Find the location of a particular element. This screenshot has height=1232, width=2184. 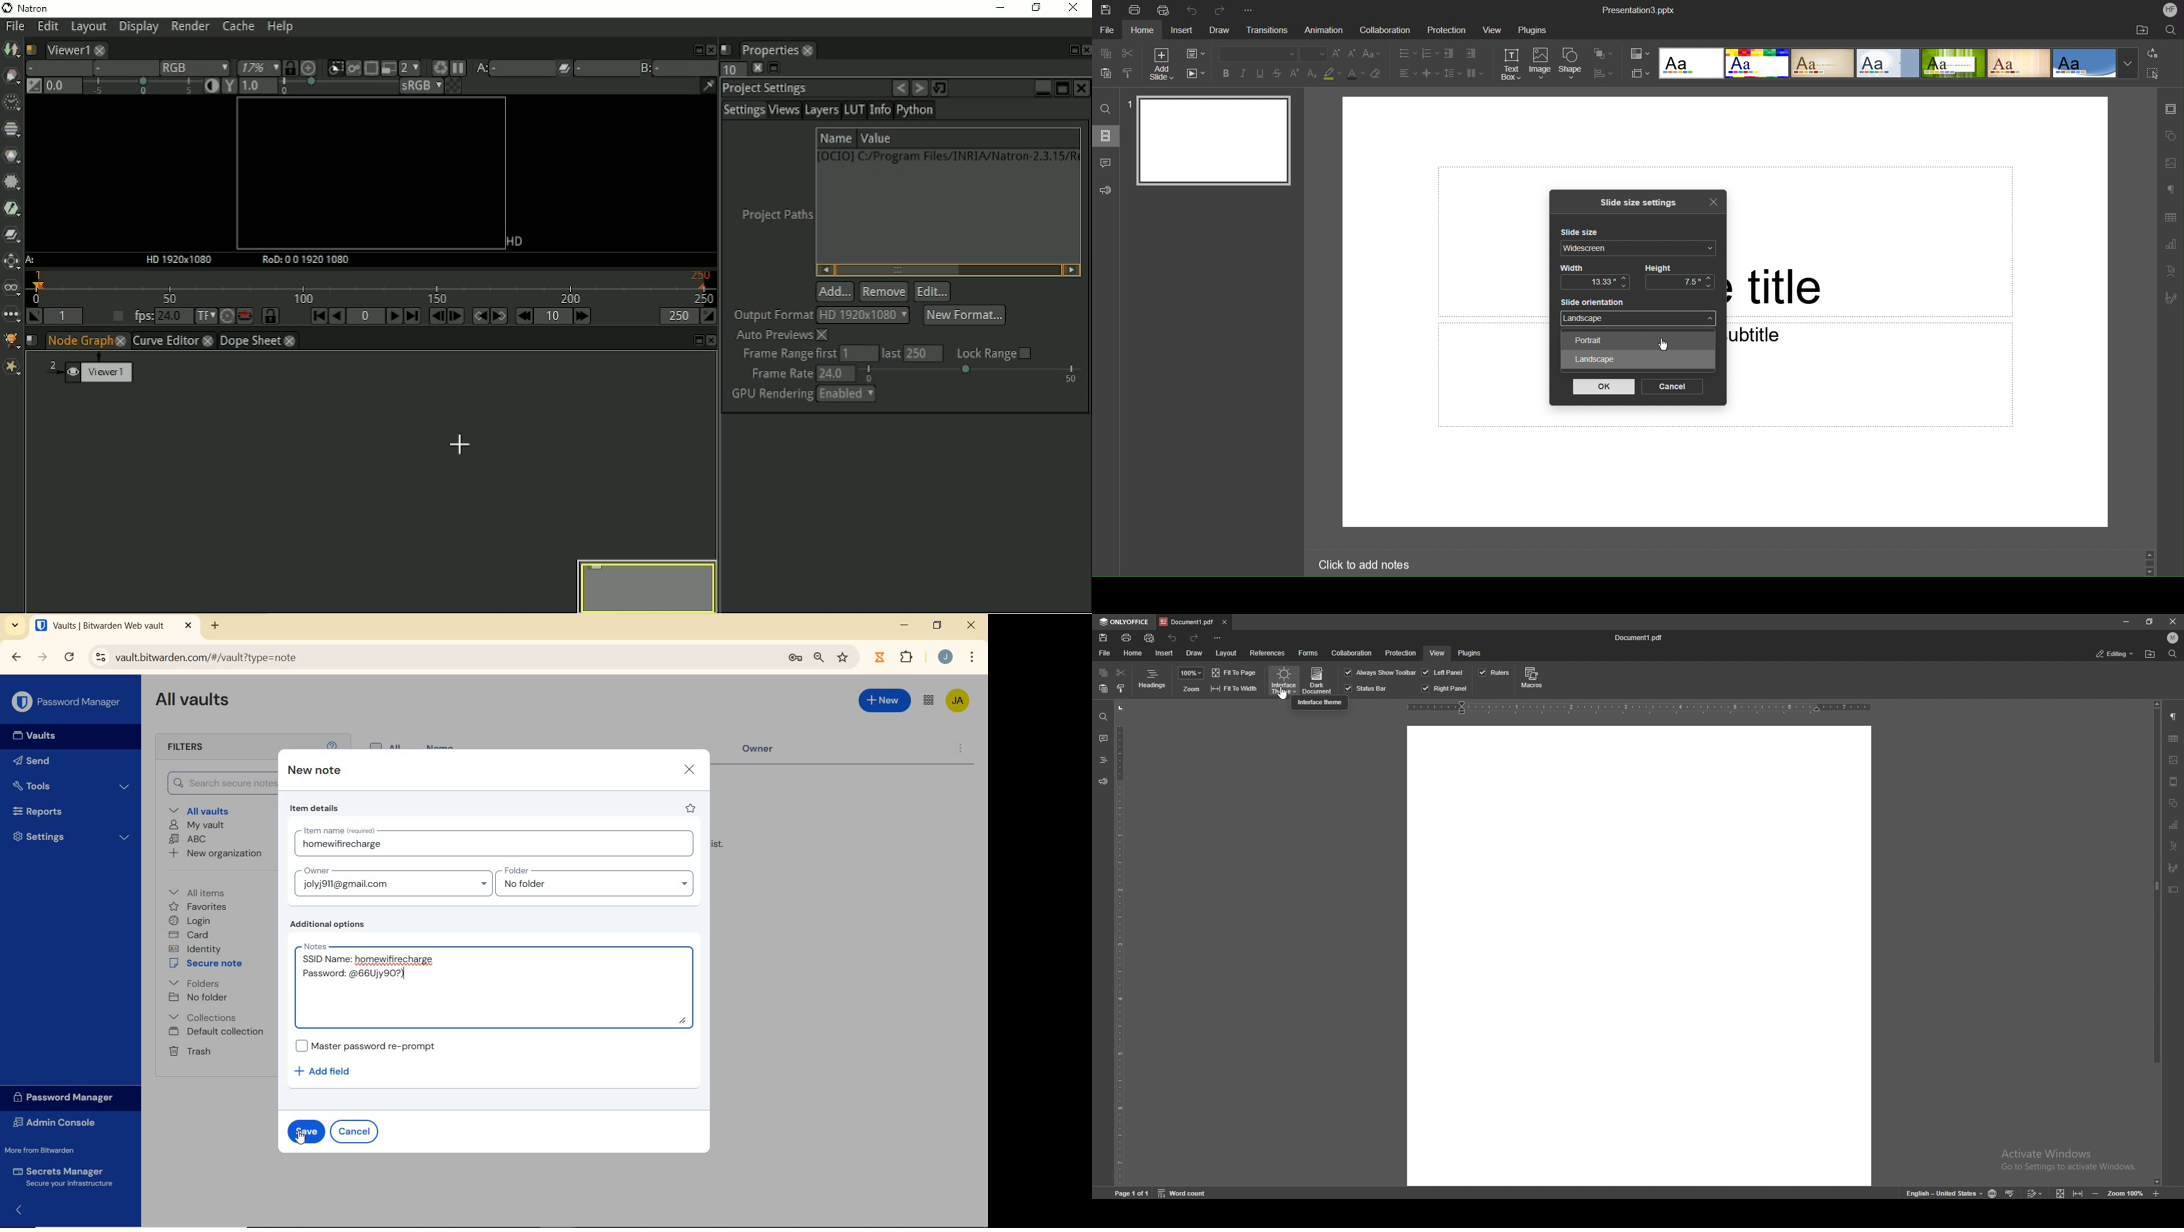

Landscape is located at coordinates (1639, 318).